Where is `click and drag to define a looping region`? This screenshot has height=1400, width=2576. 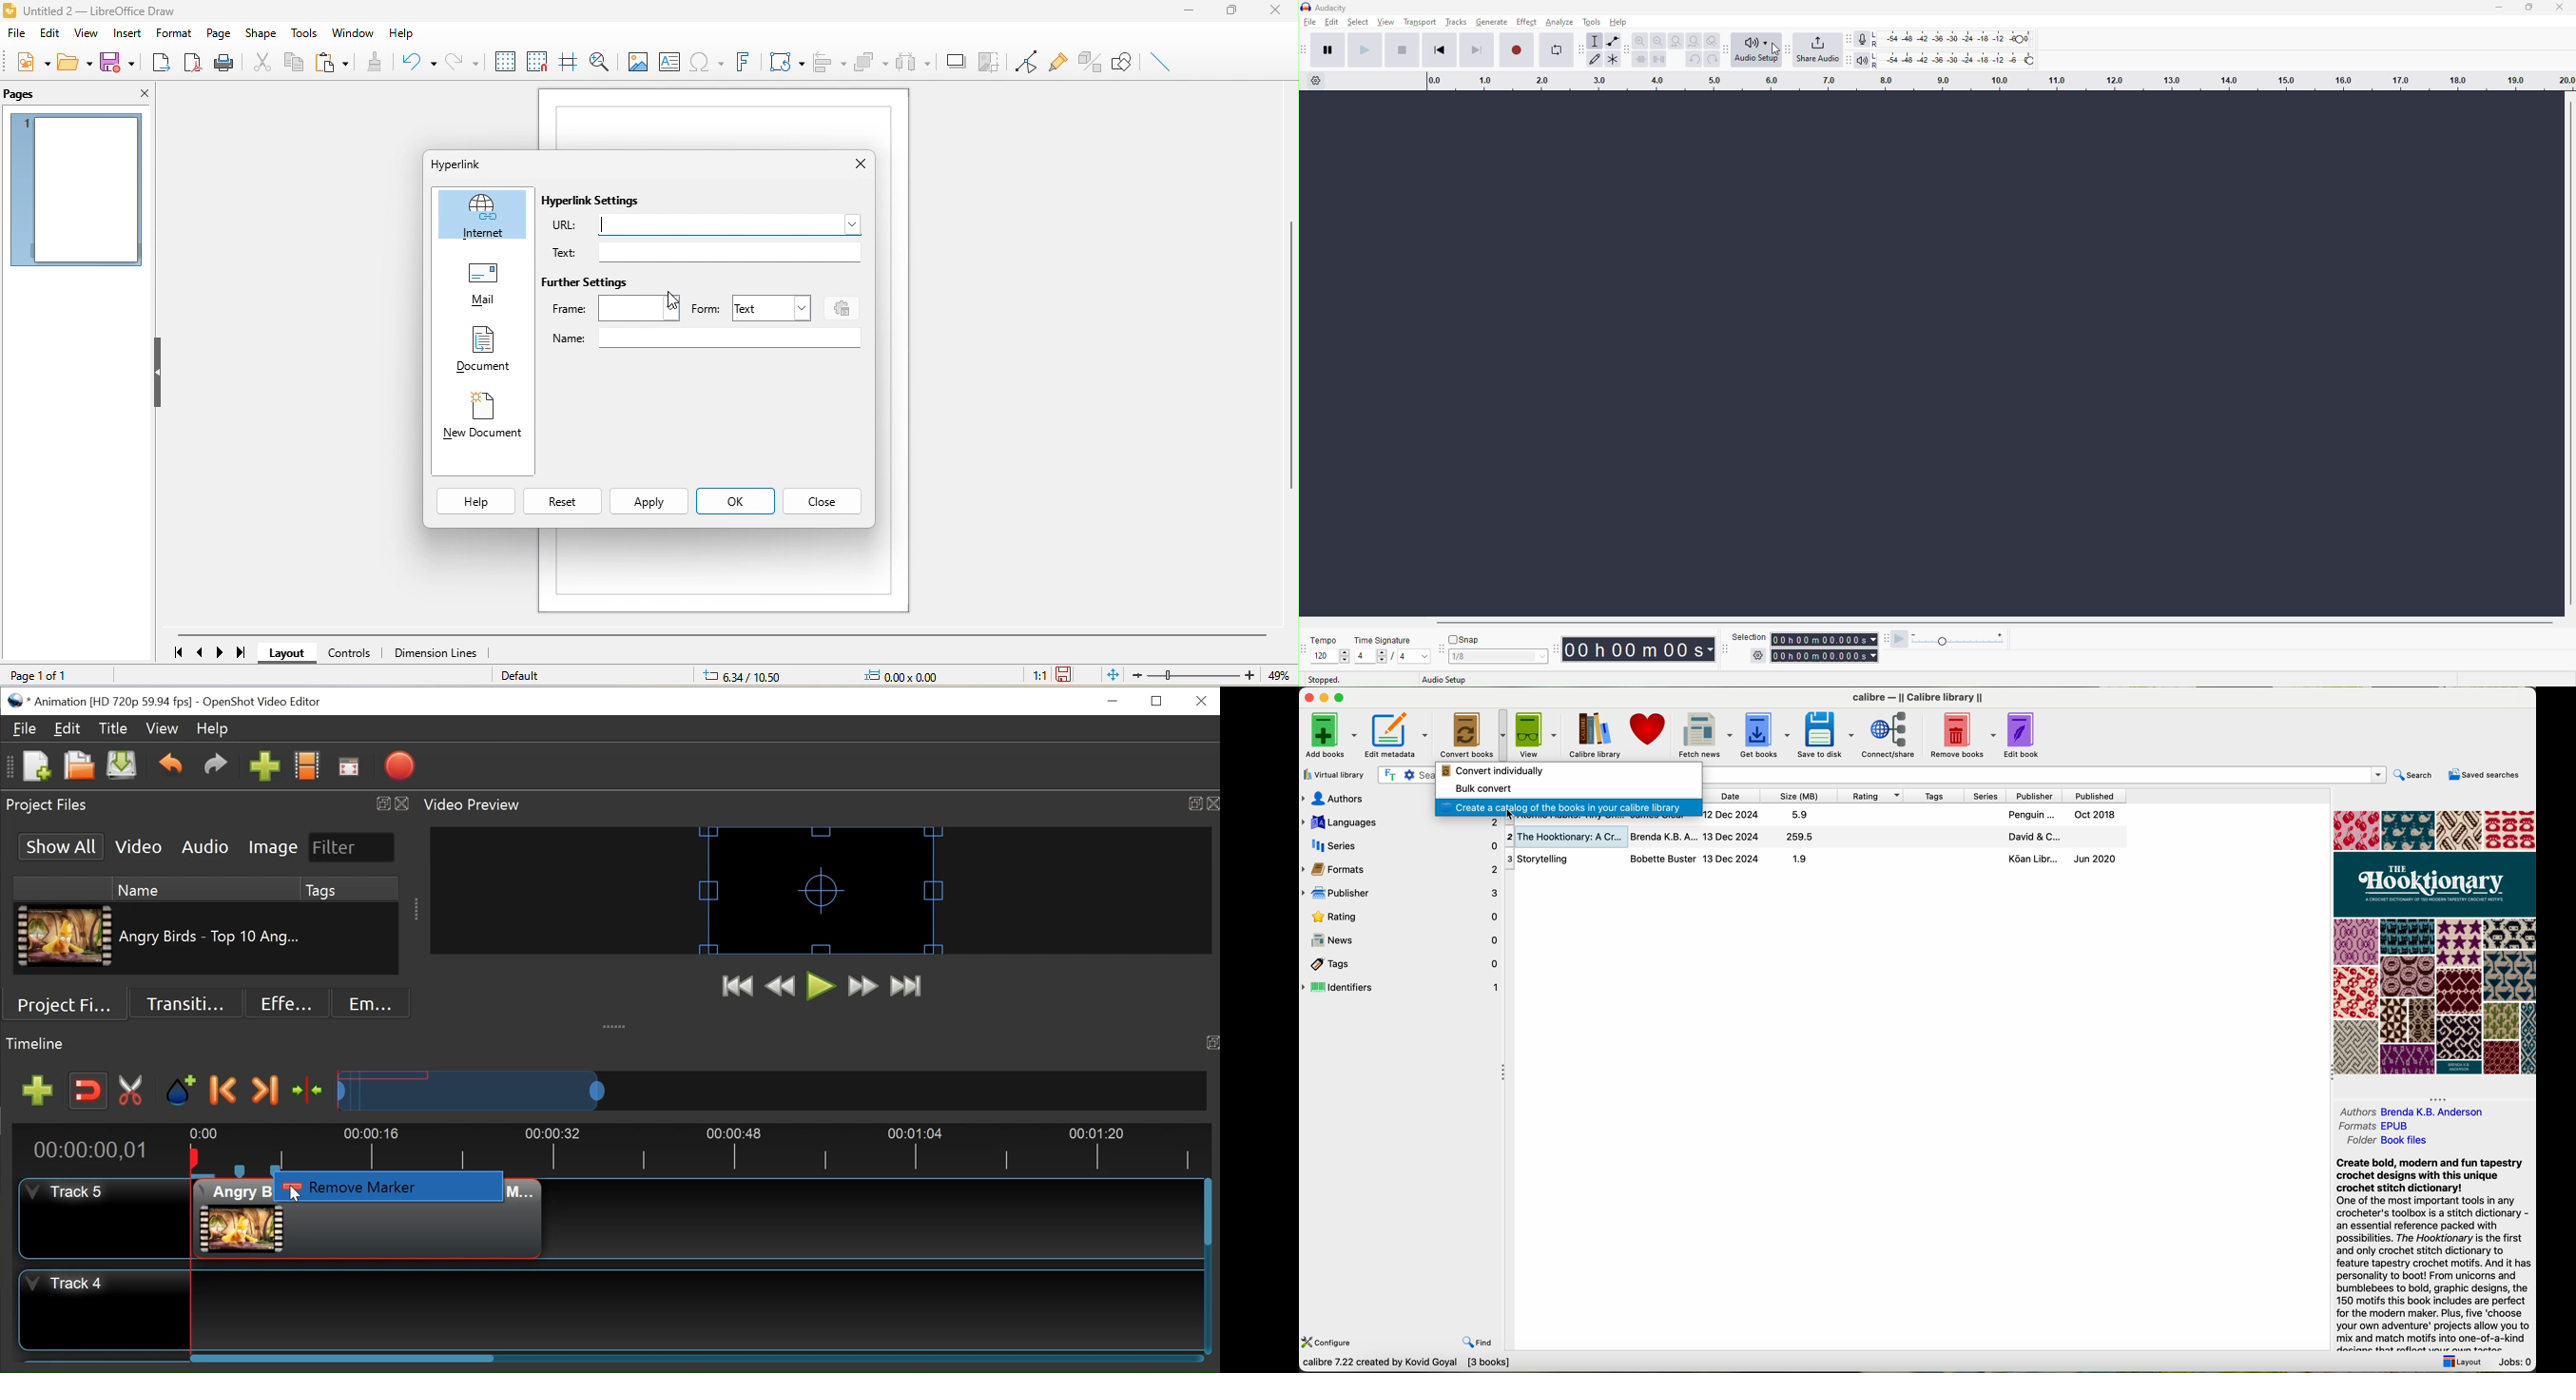 click and drag to define a looping region is located at coordinates (1996, 83).